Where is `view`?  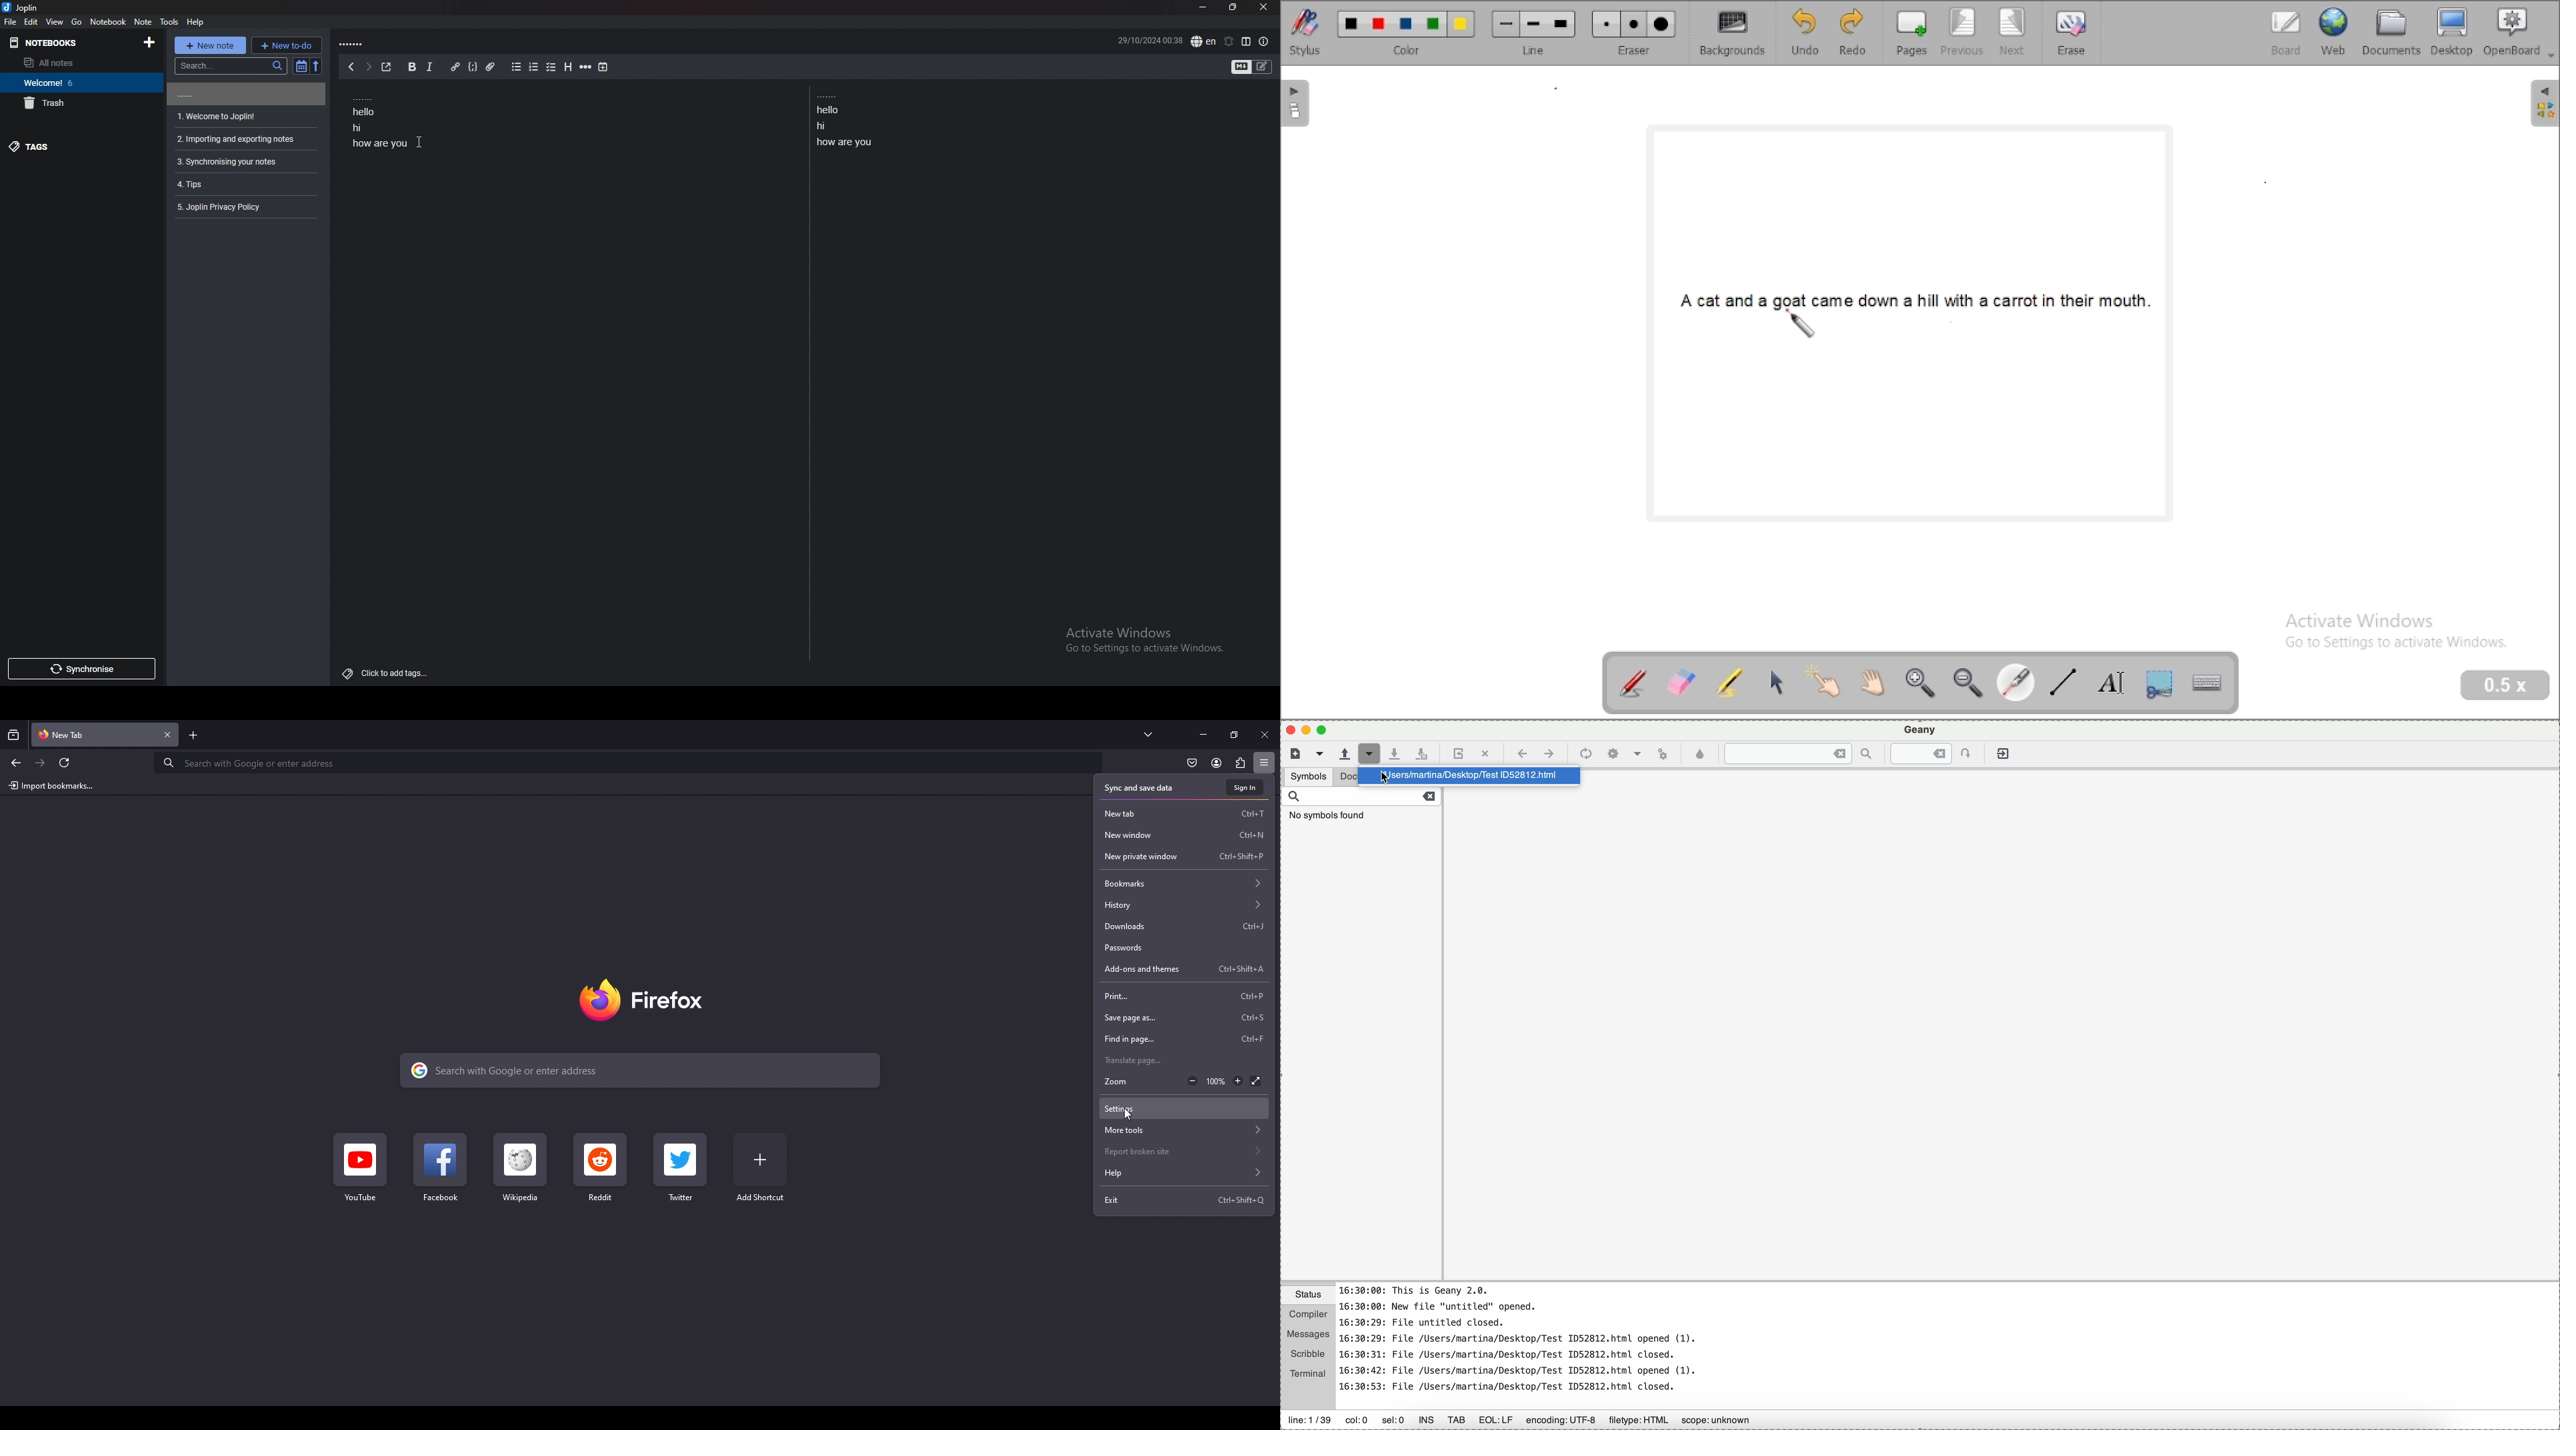 view is located at coordinates (56, 22).